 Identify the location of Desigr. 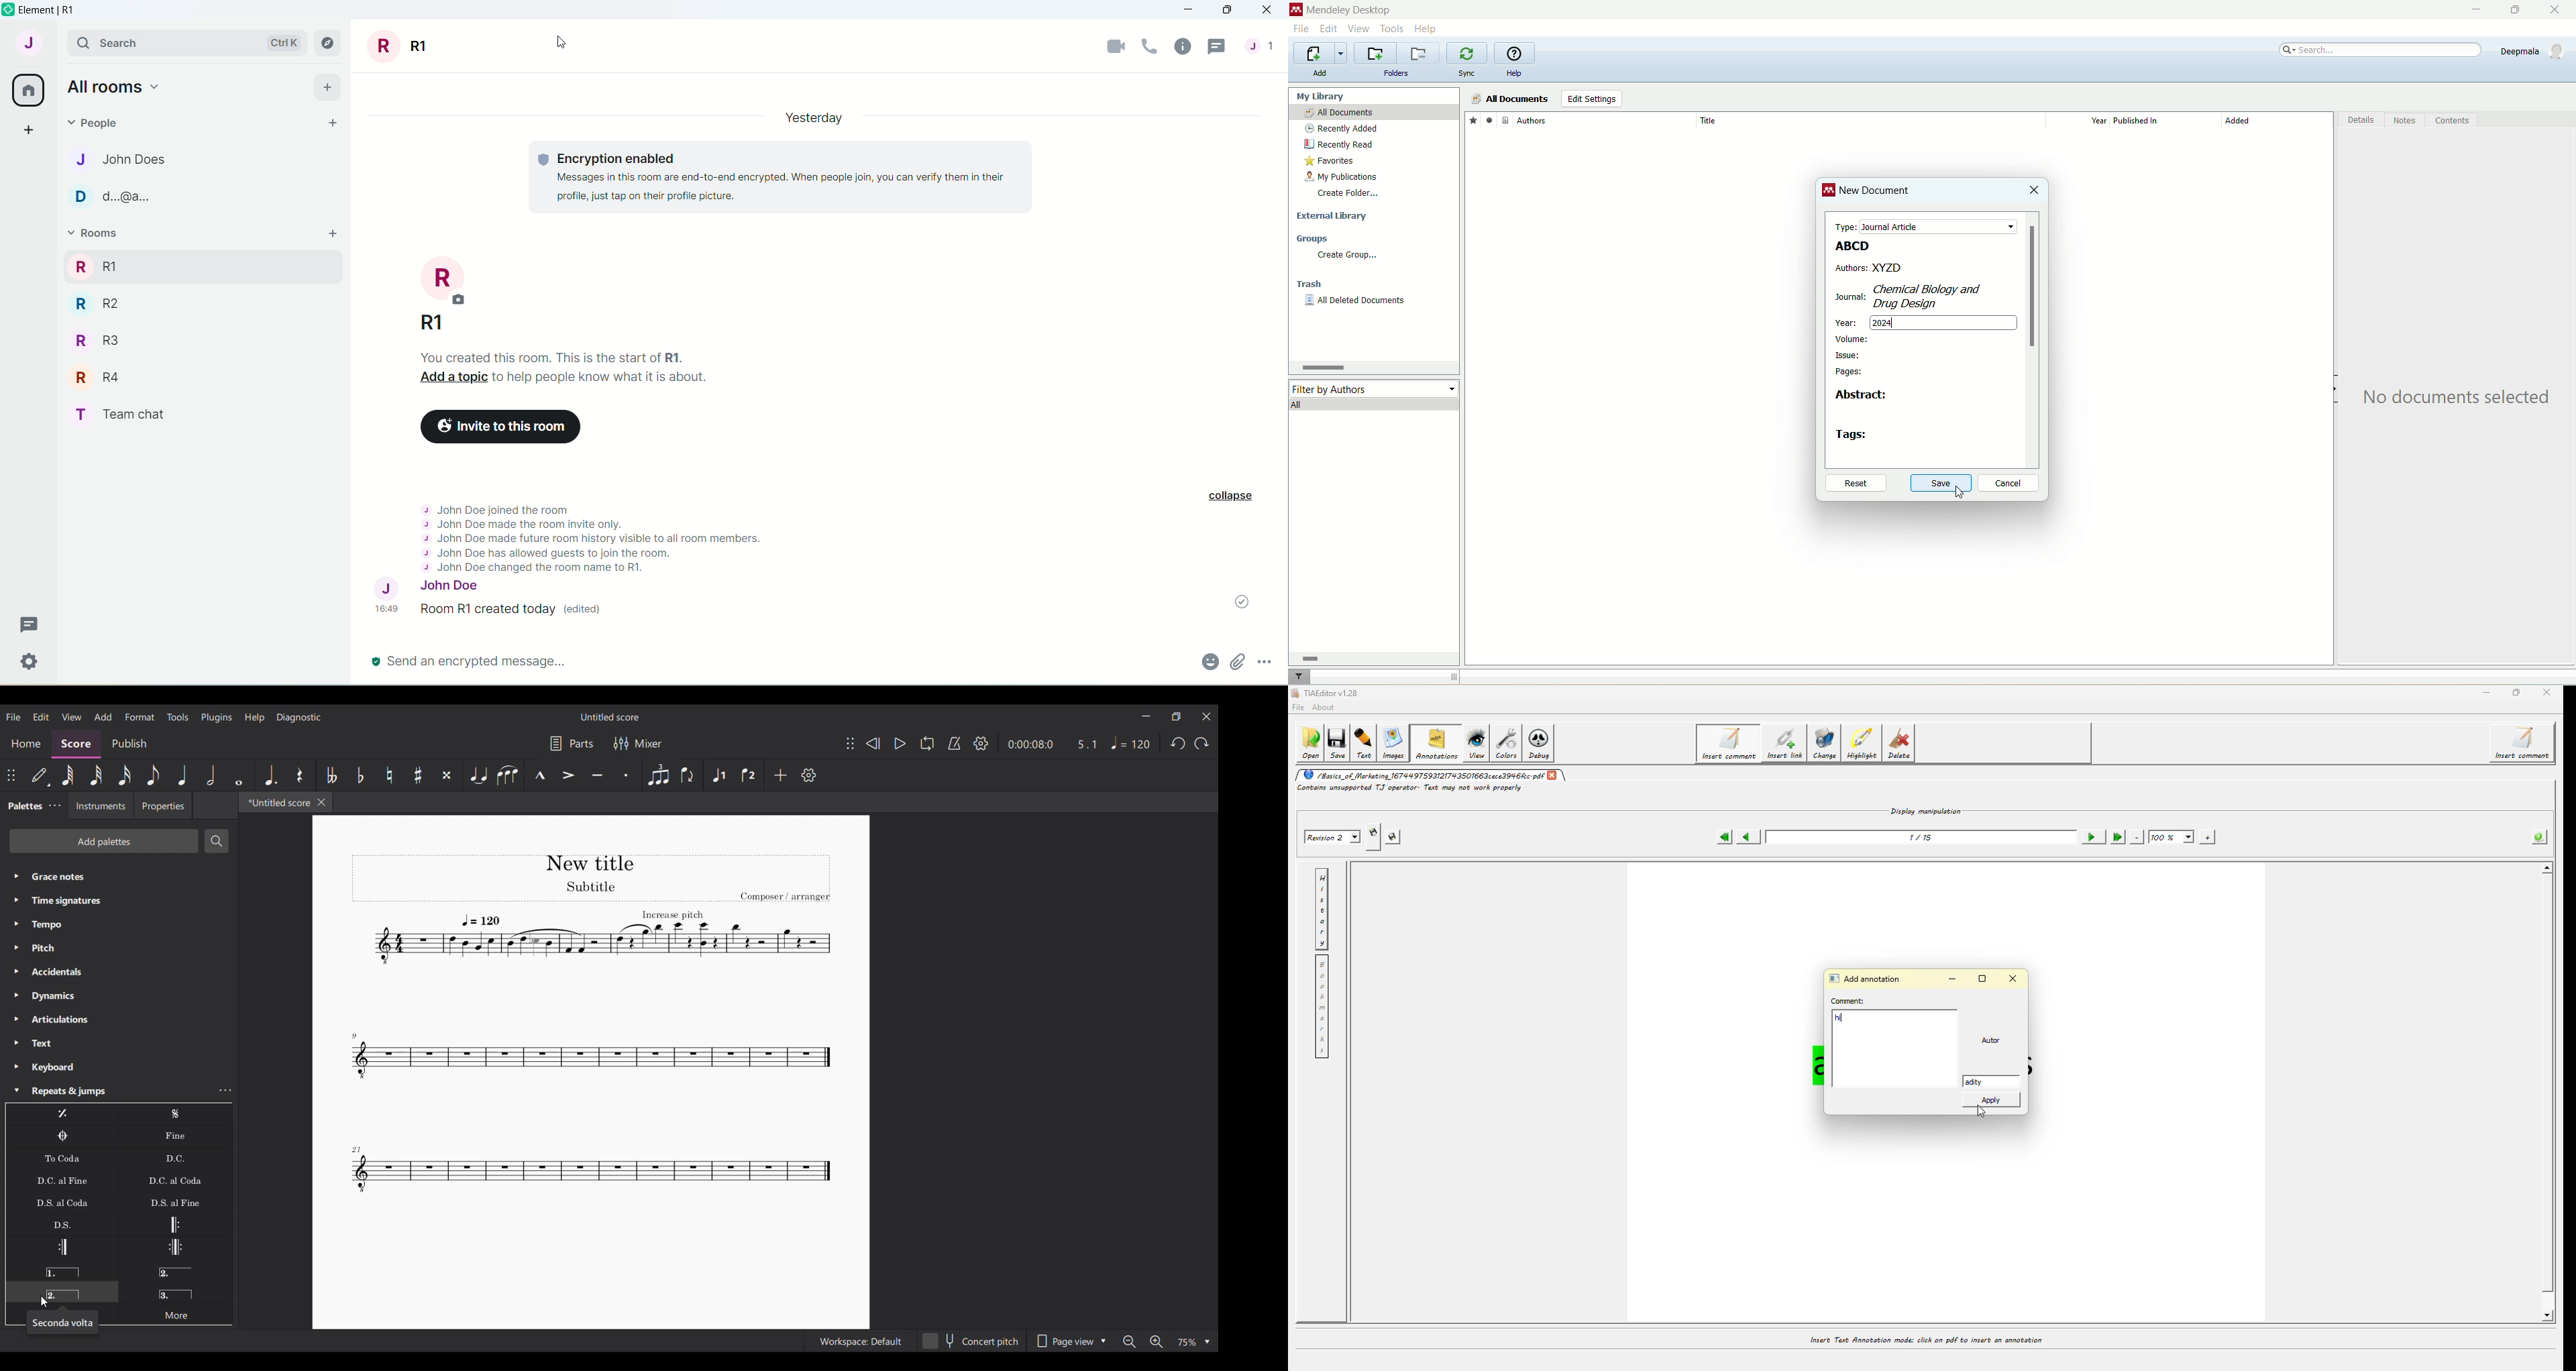
(1909, 303).